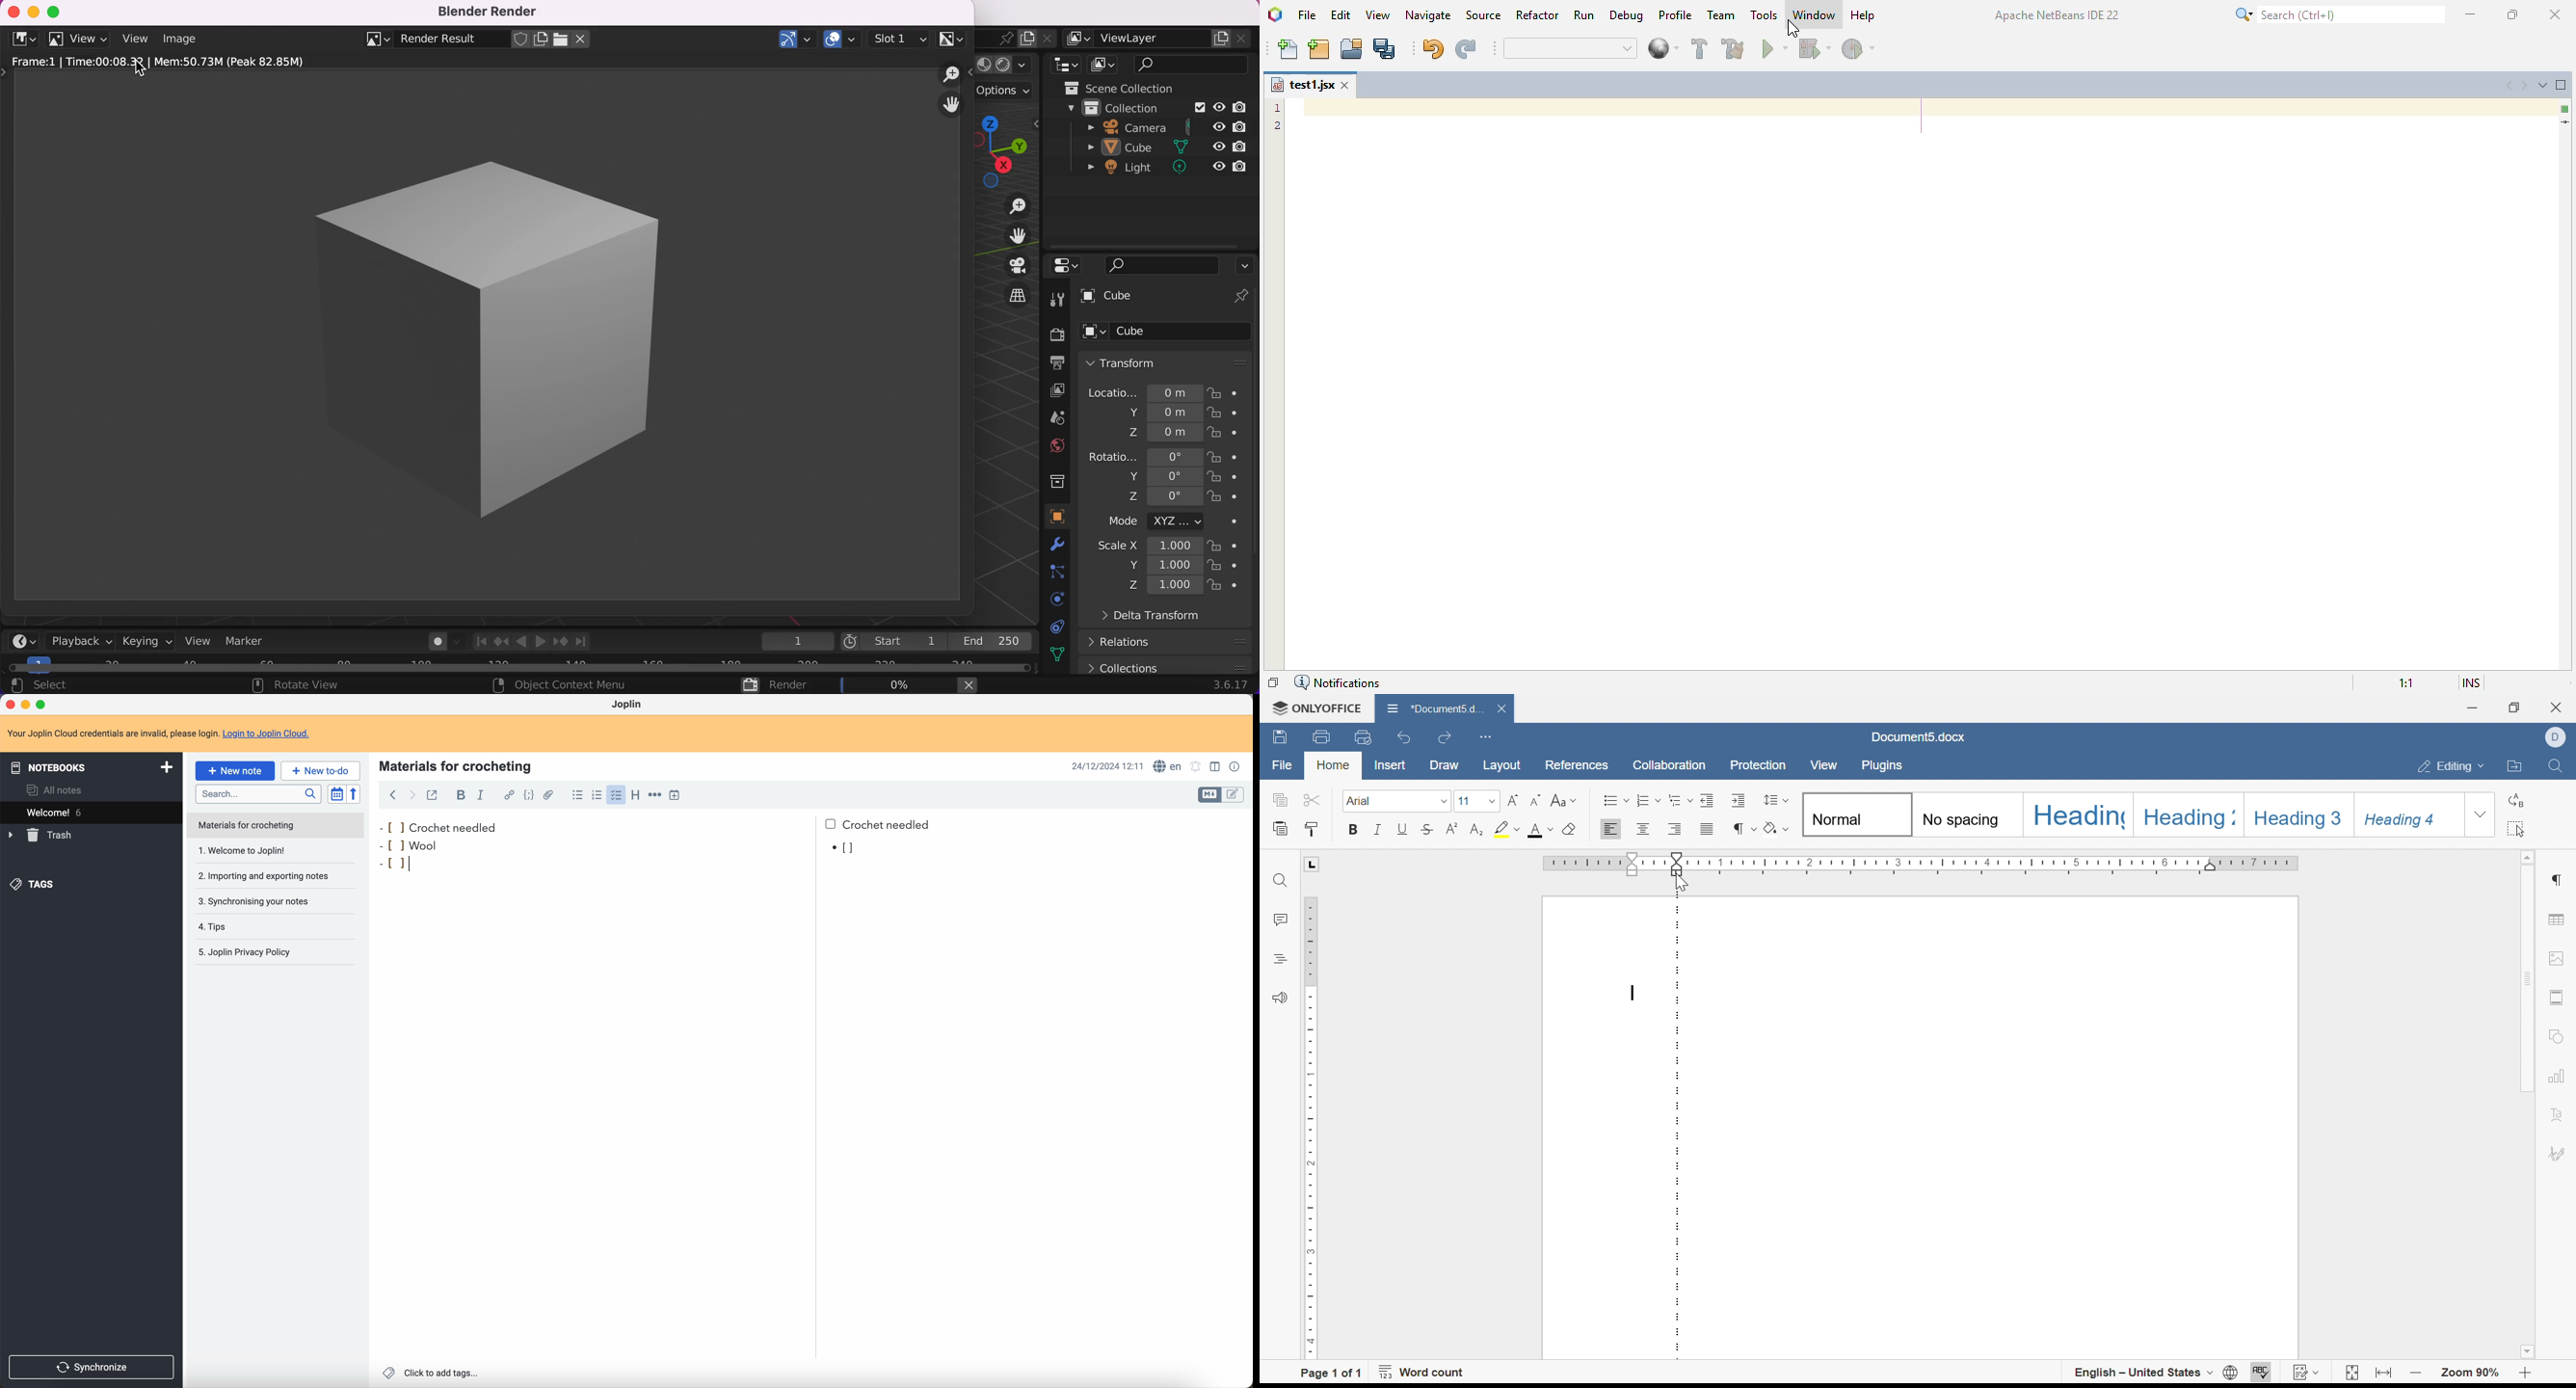  I want to click on zoom in, so click(2525, 1374).